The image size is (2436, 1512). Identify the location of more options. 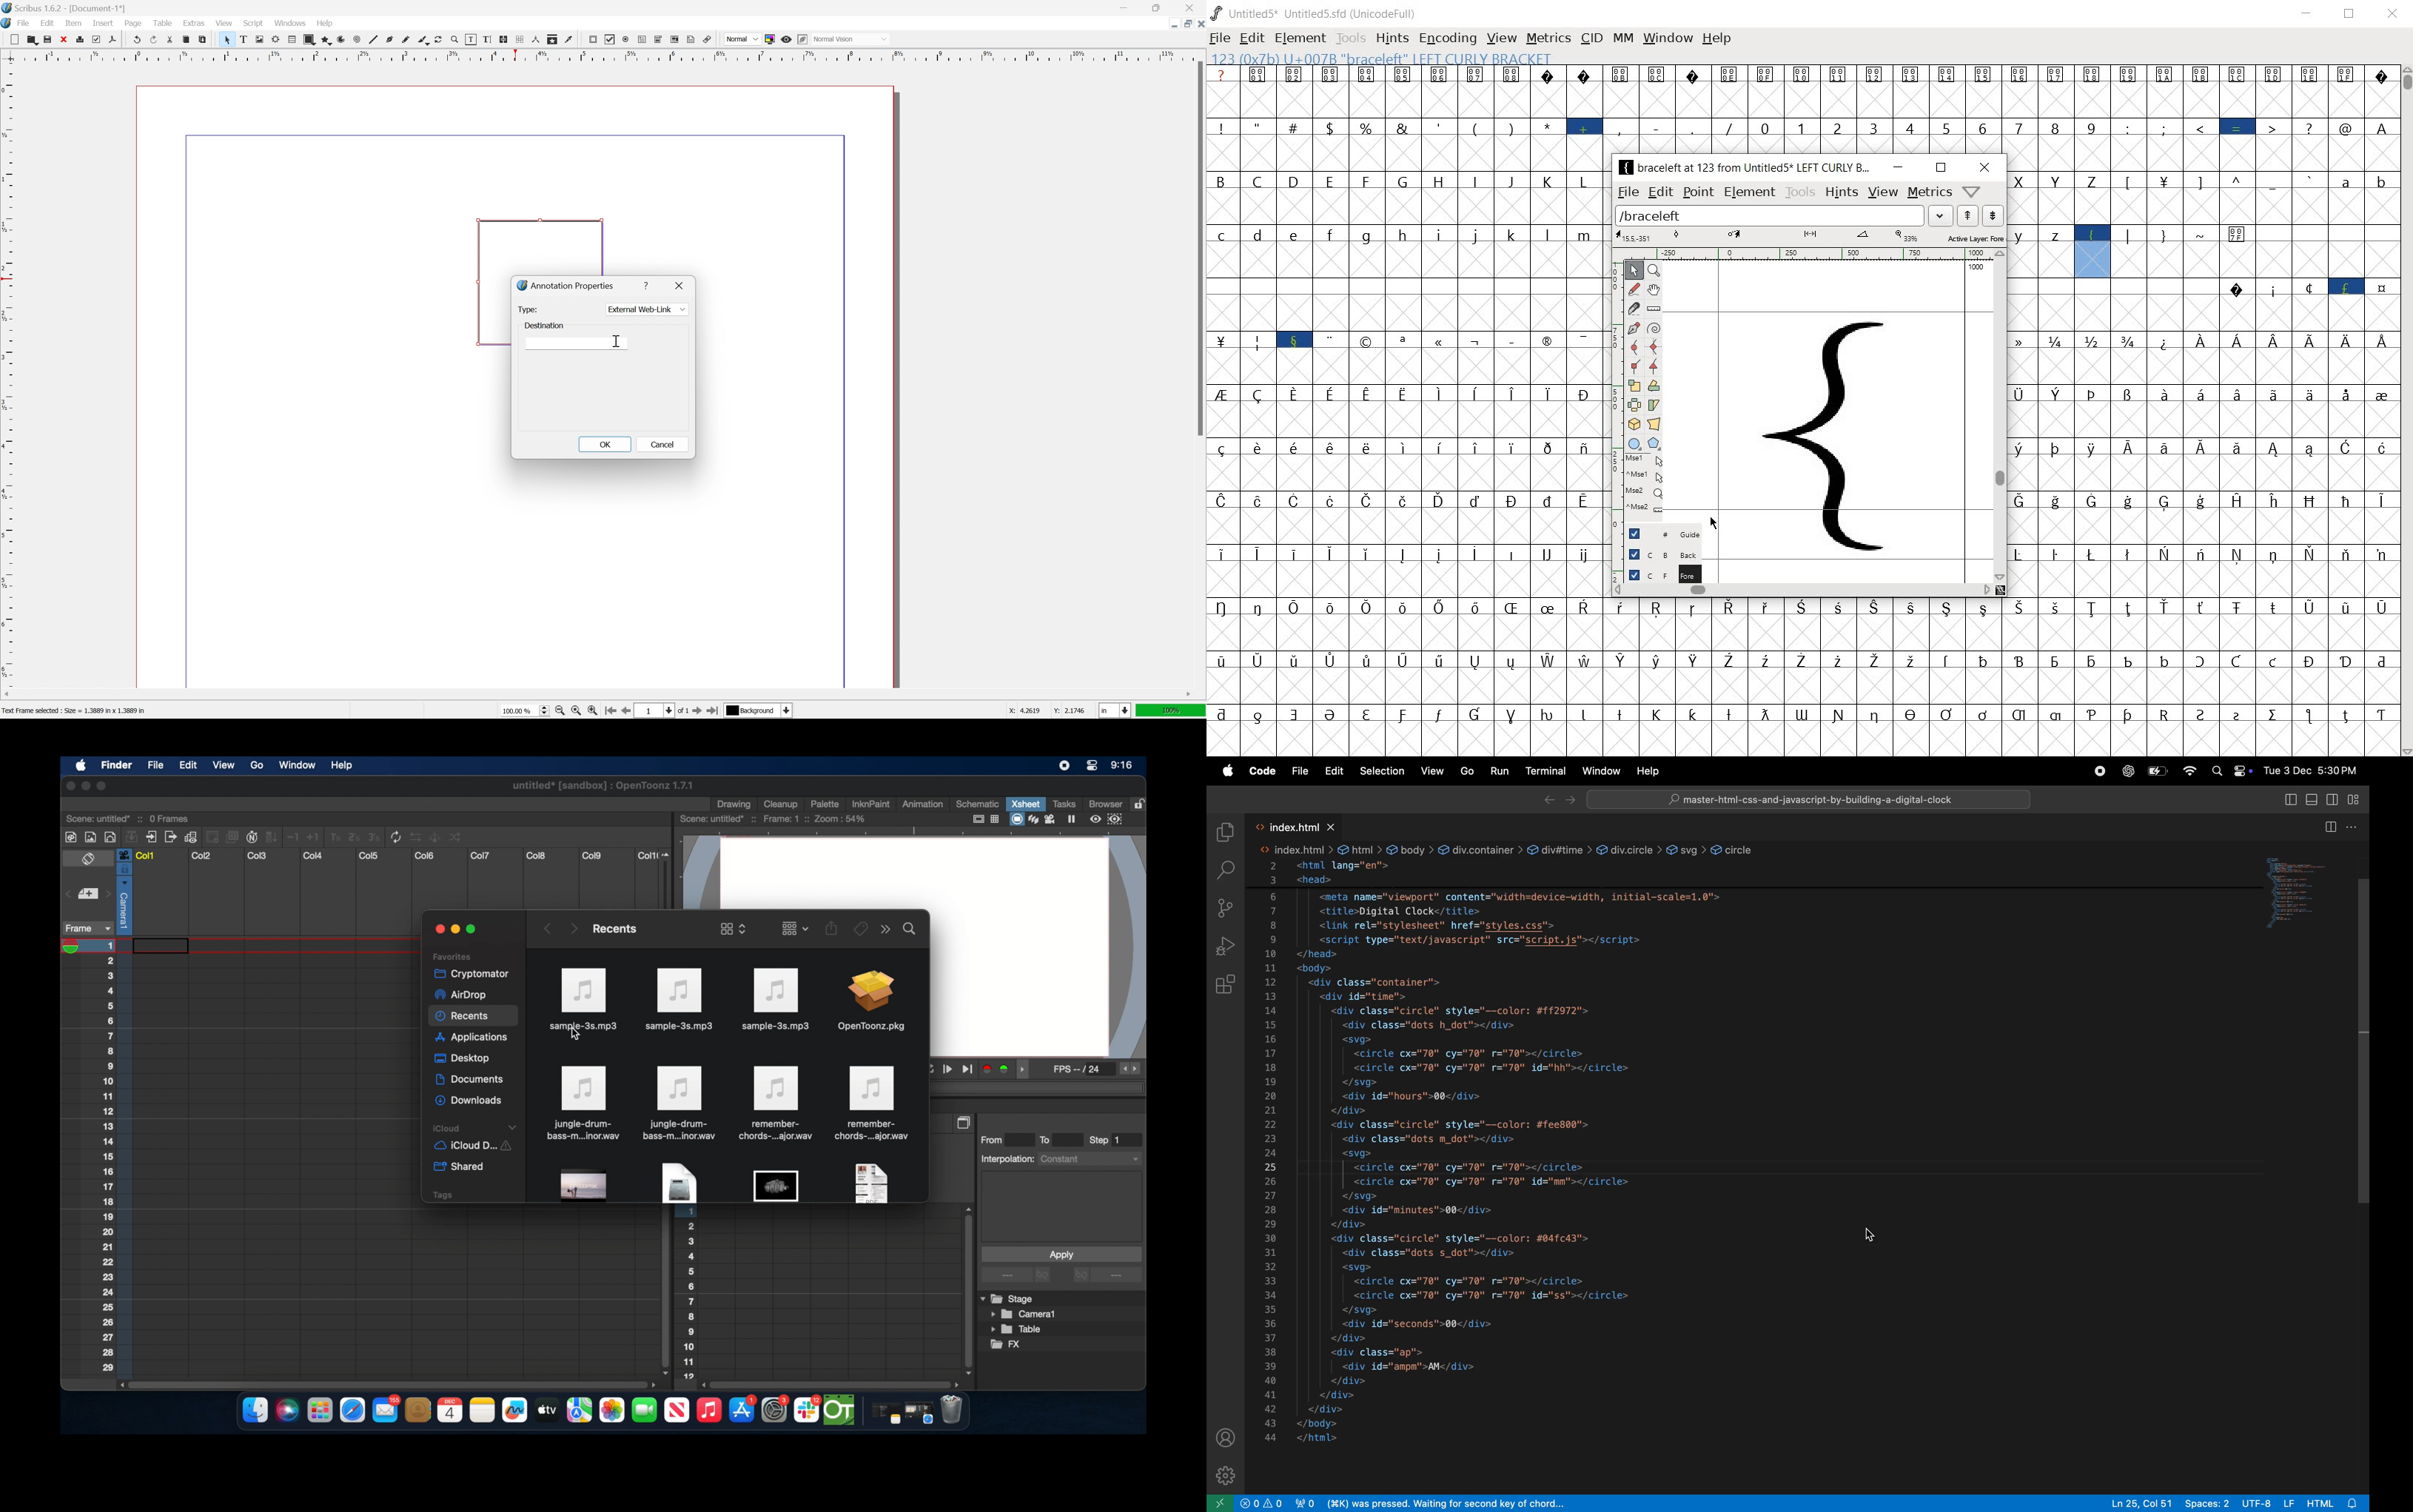
(885, 930).